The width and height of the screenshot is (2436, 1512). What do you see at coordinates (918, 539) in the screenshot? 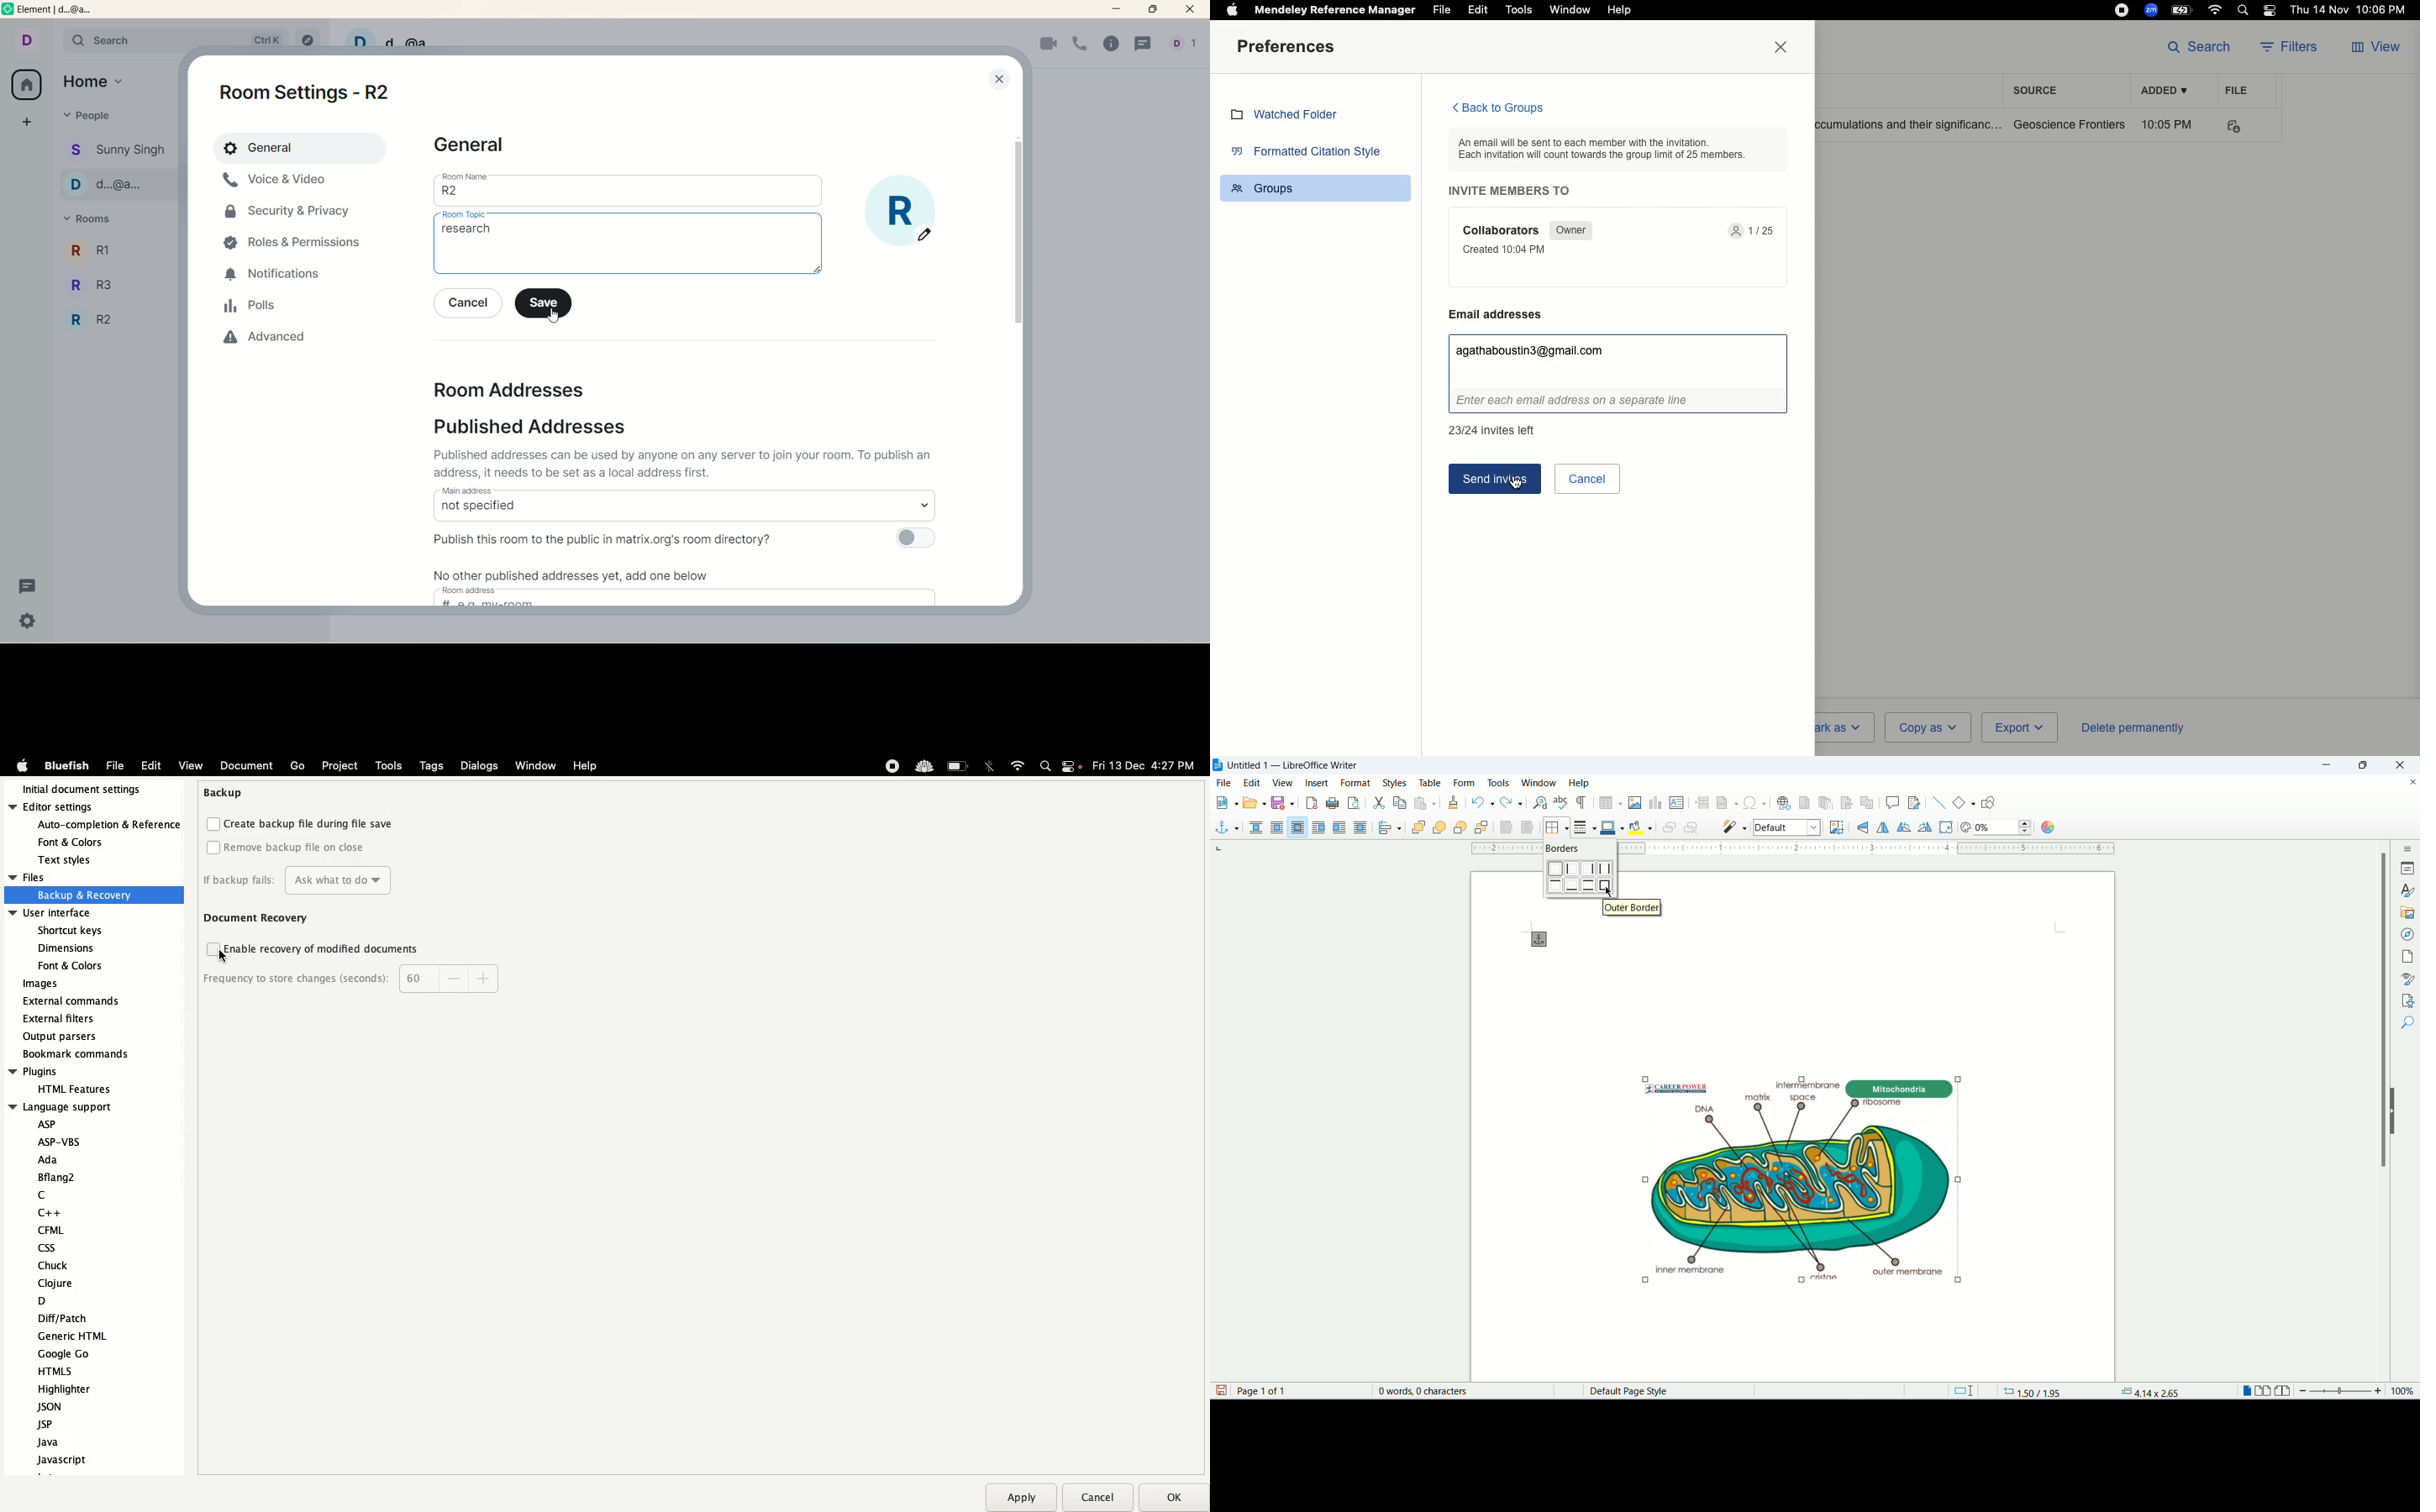
I see `toggle` at bounding box center [918, 539].